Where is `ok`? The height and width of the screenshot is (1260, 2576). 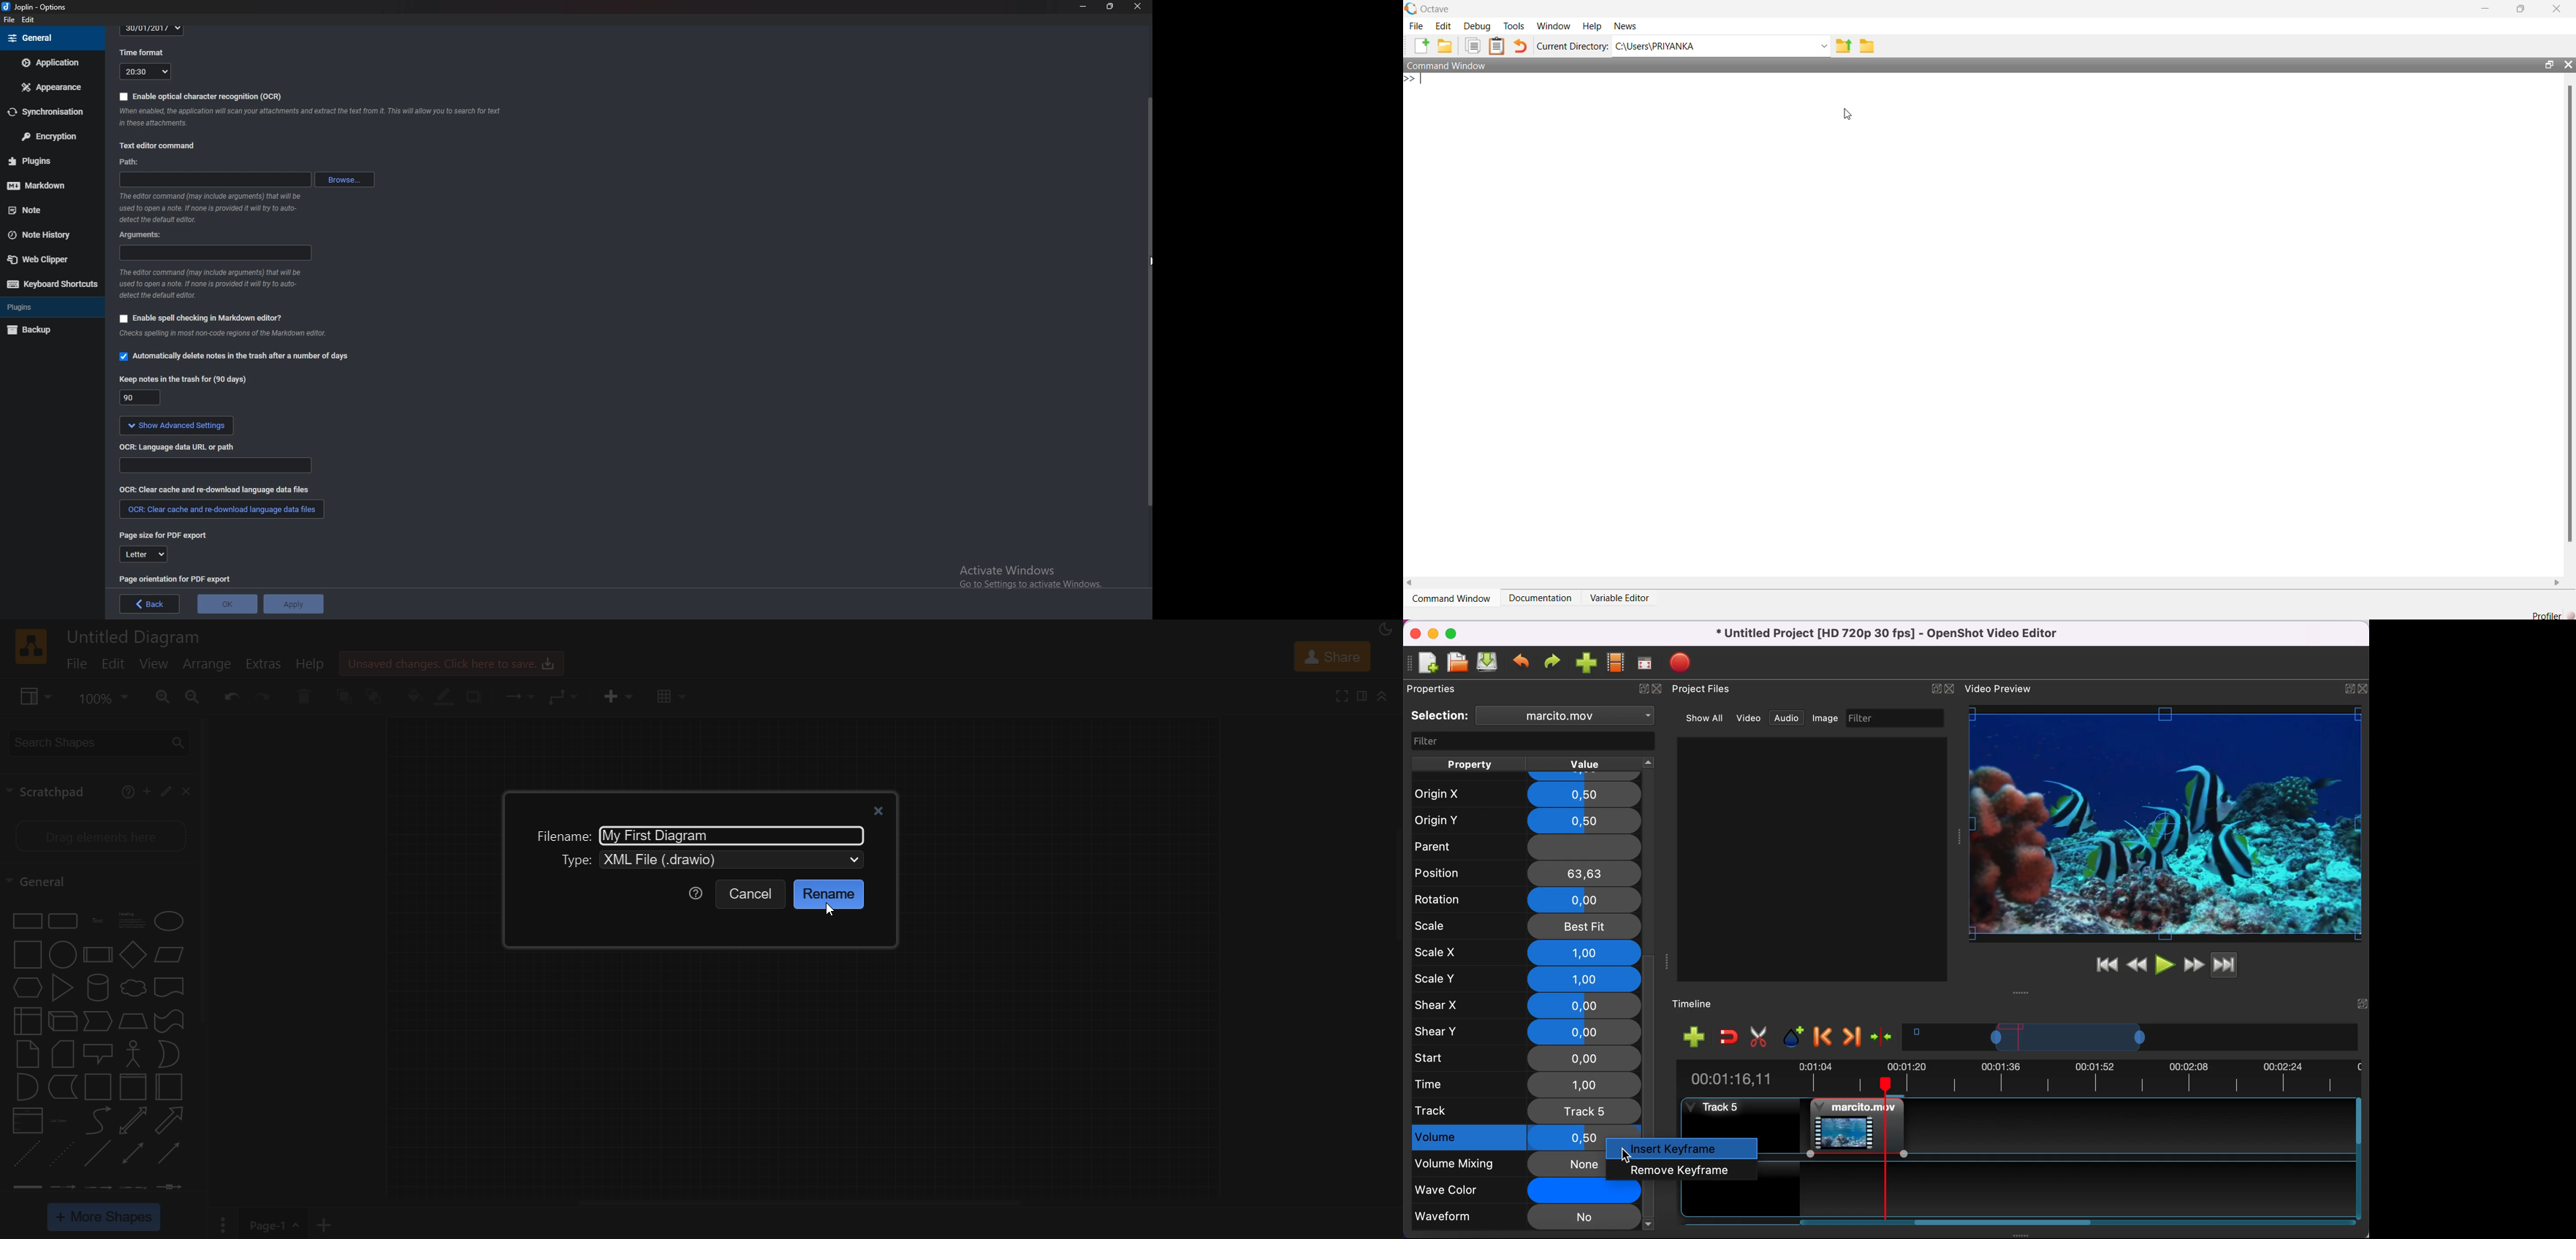
ok is located at coordinates (229, 604).